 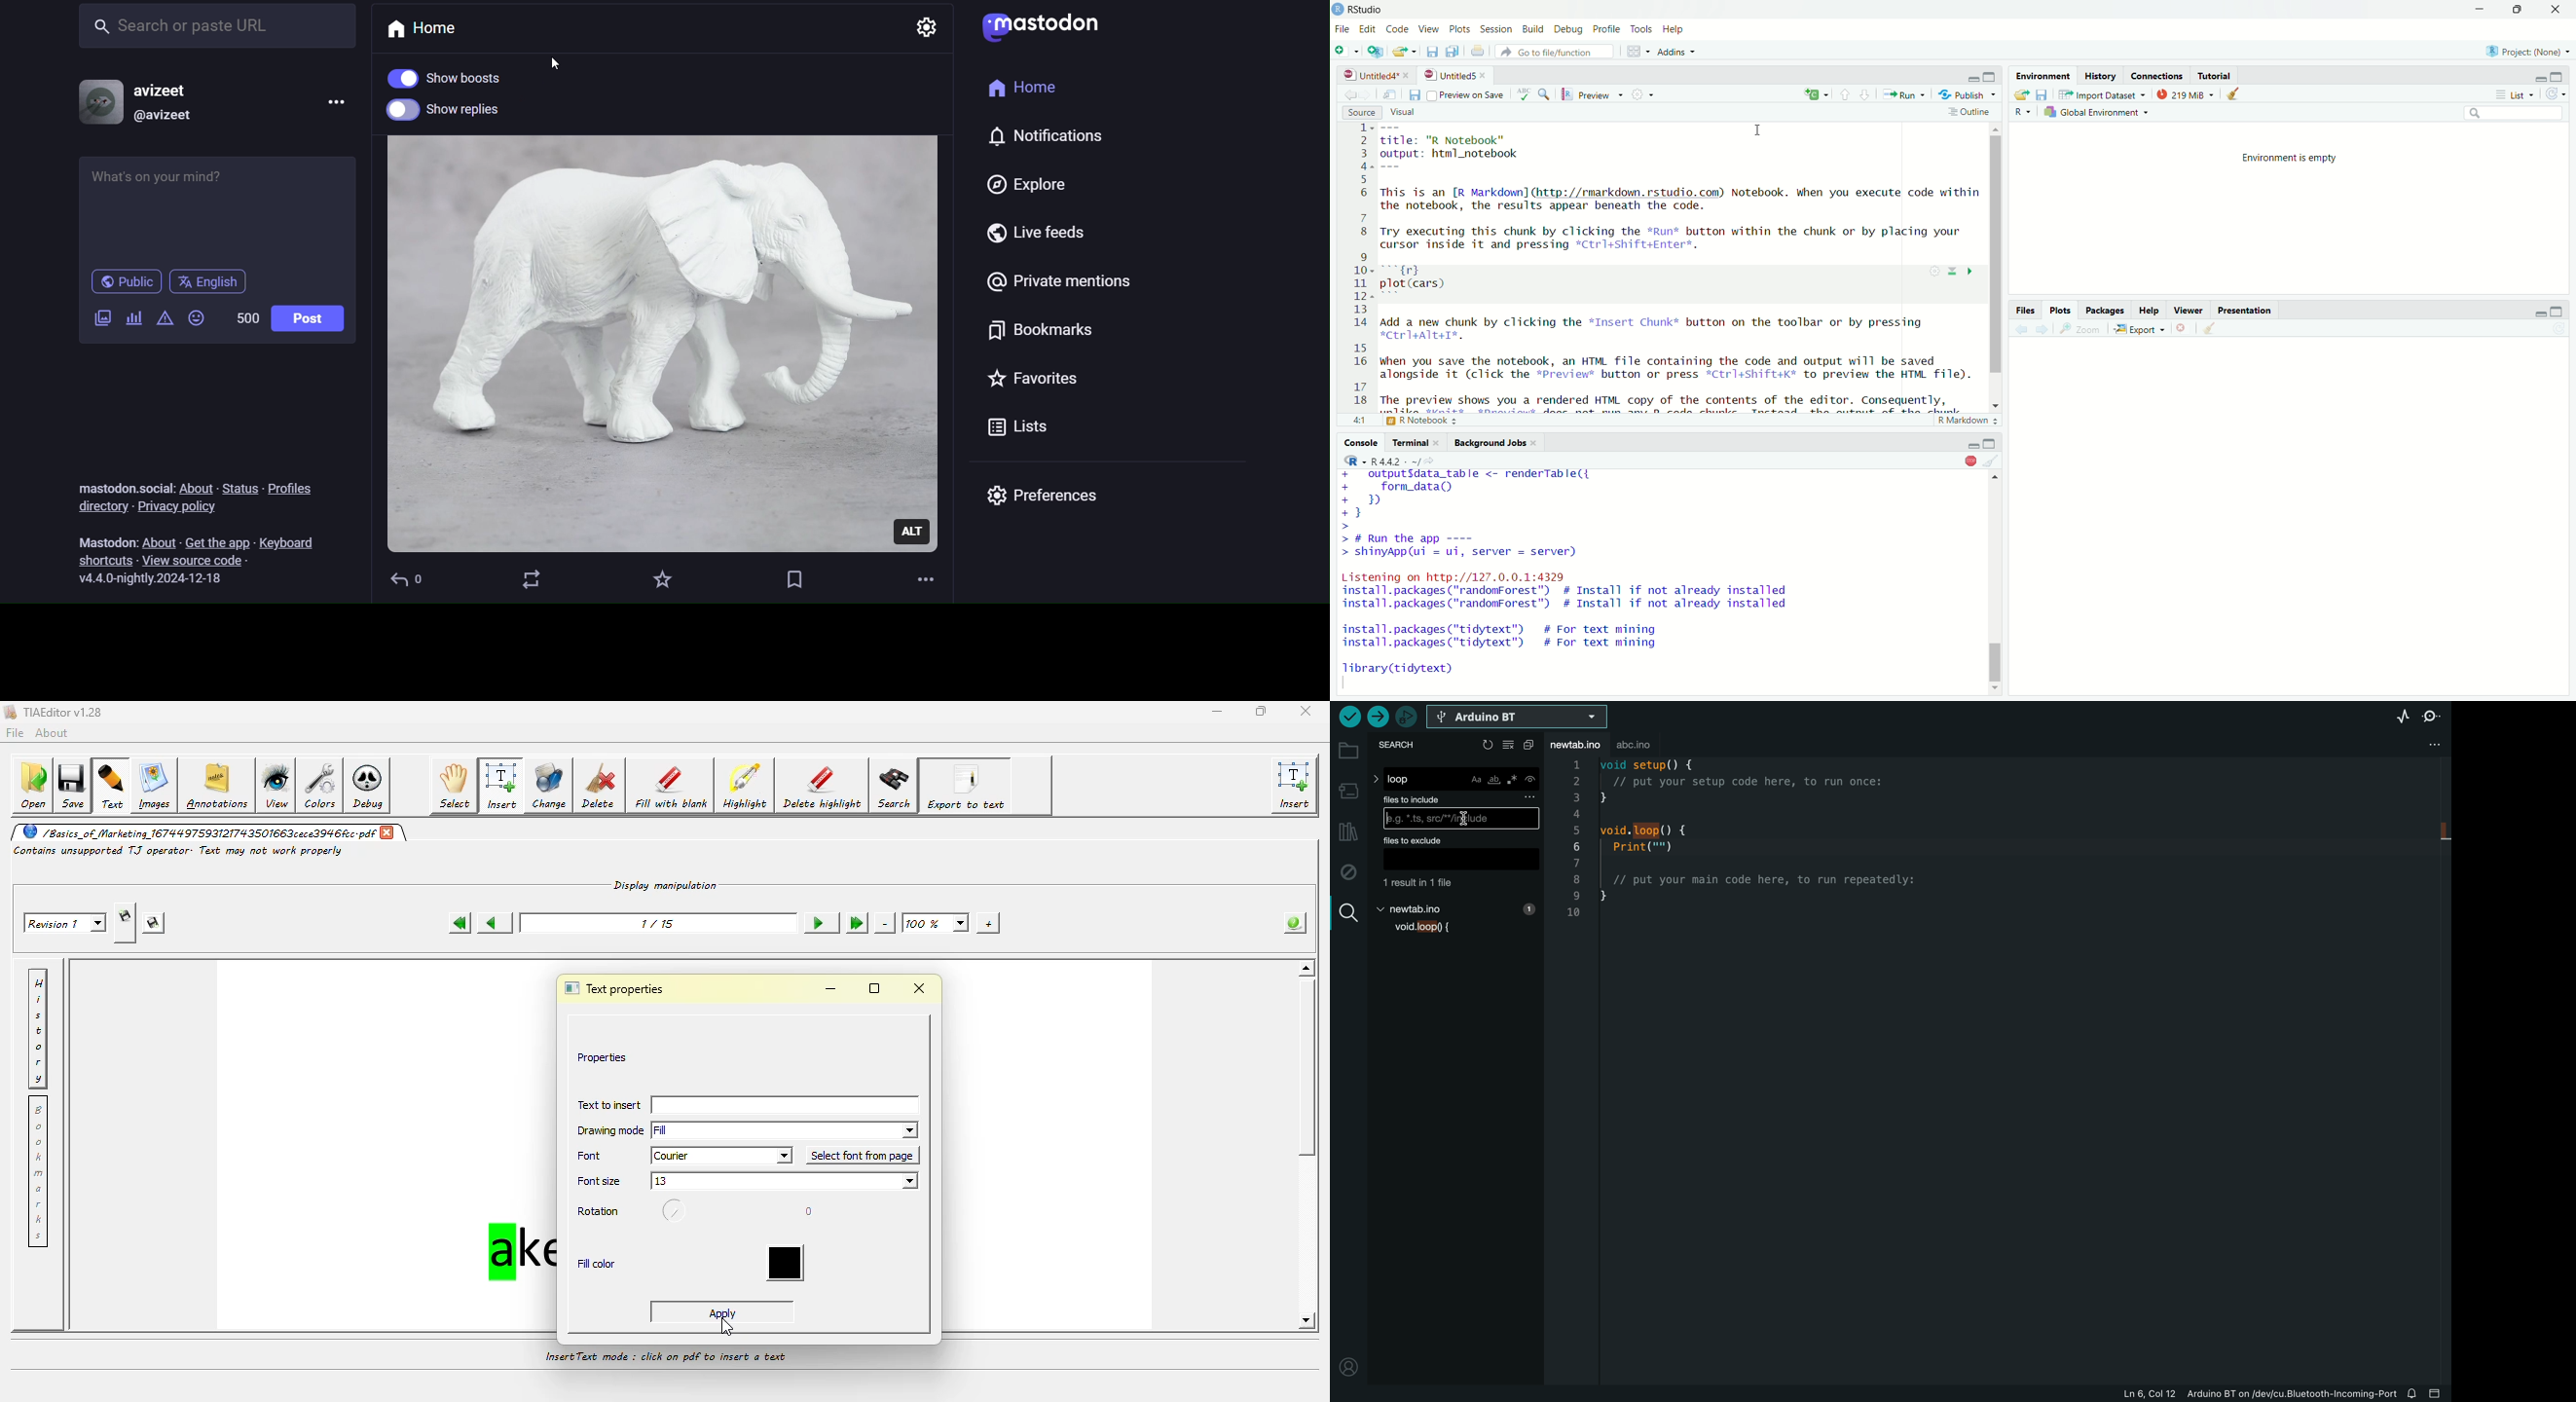 What do you see at coordinates (2059, 310) in the screenshot?
I see `plots` at bounding box center [2059, 310].